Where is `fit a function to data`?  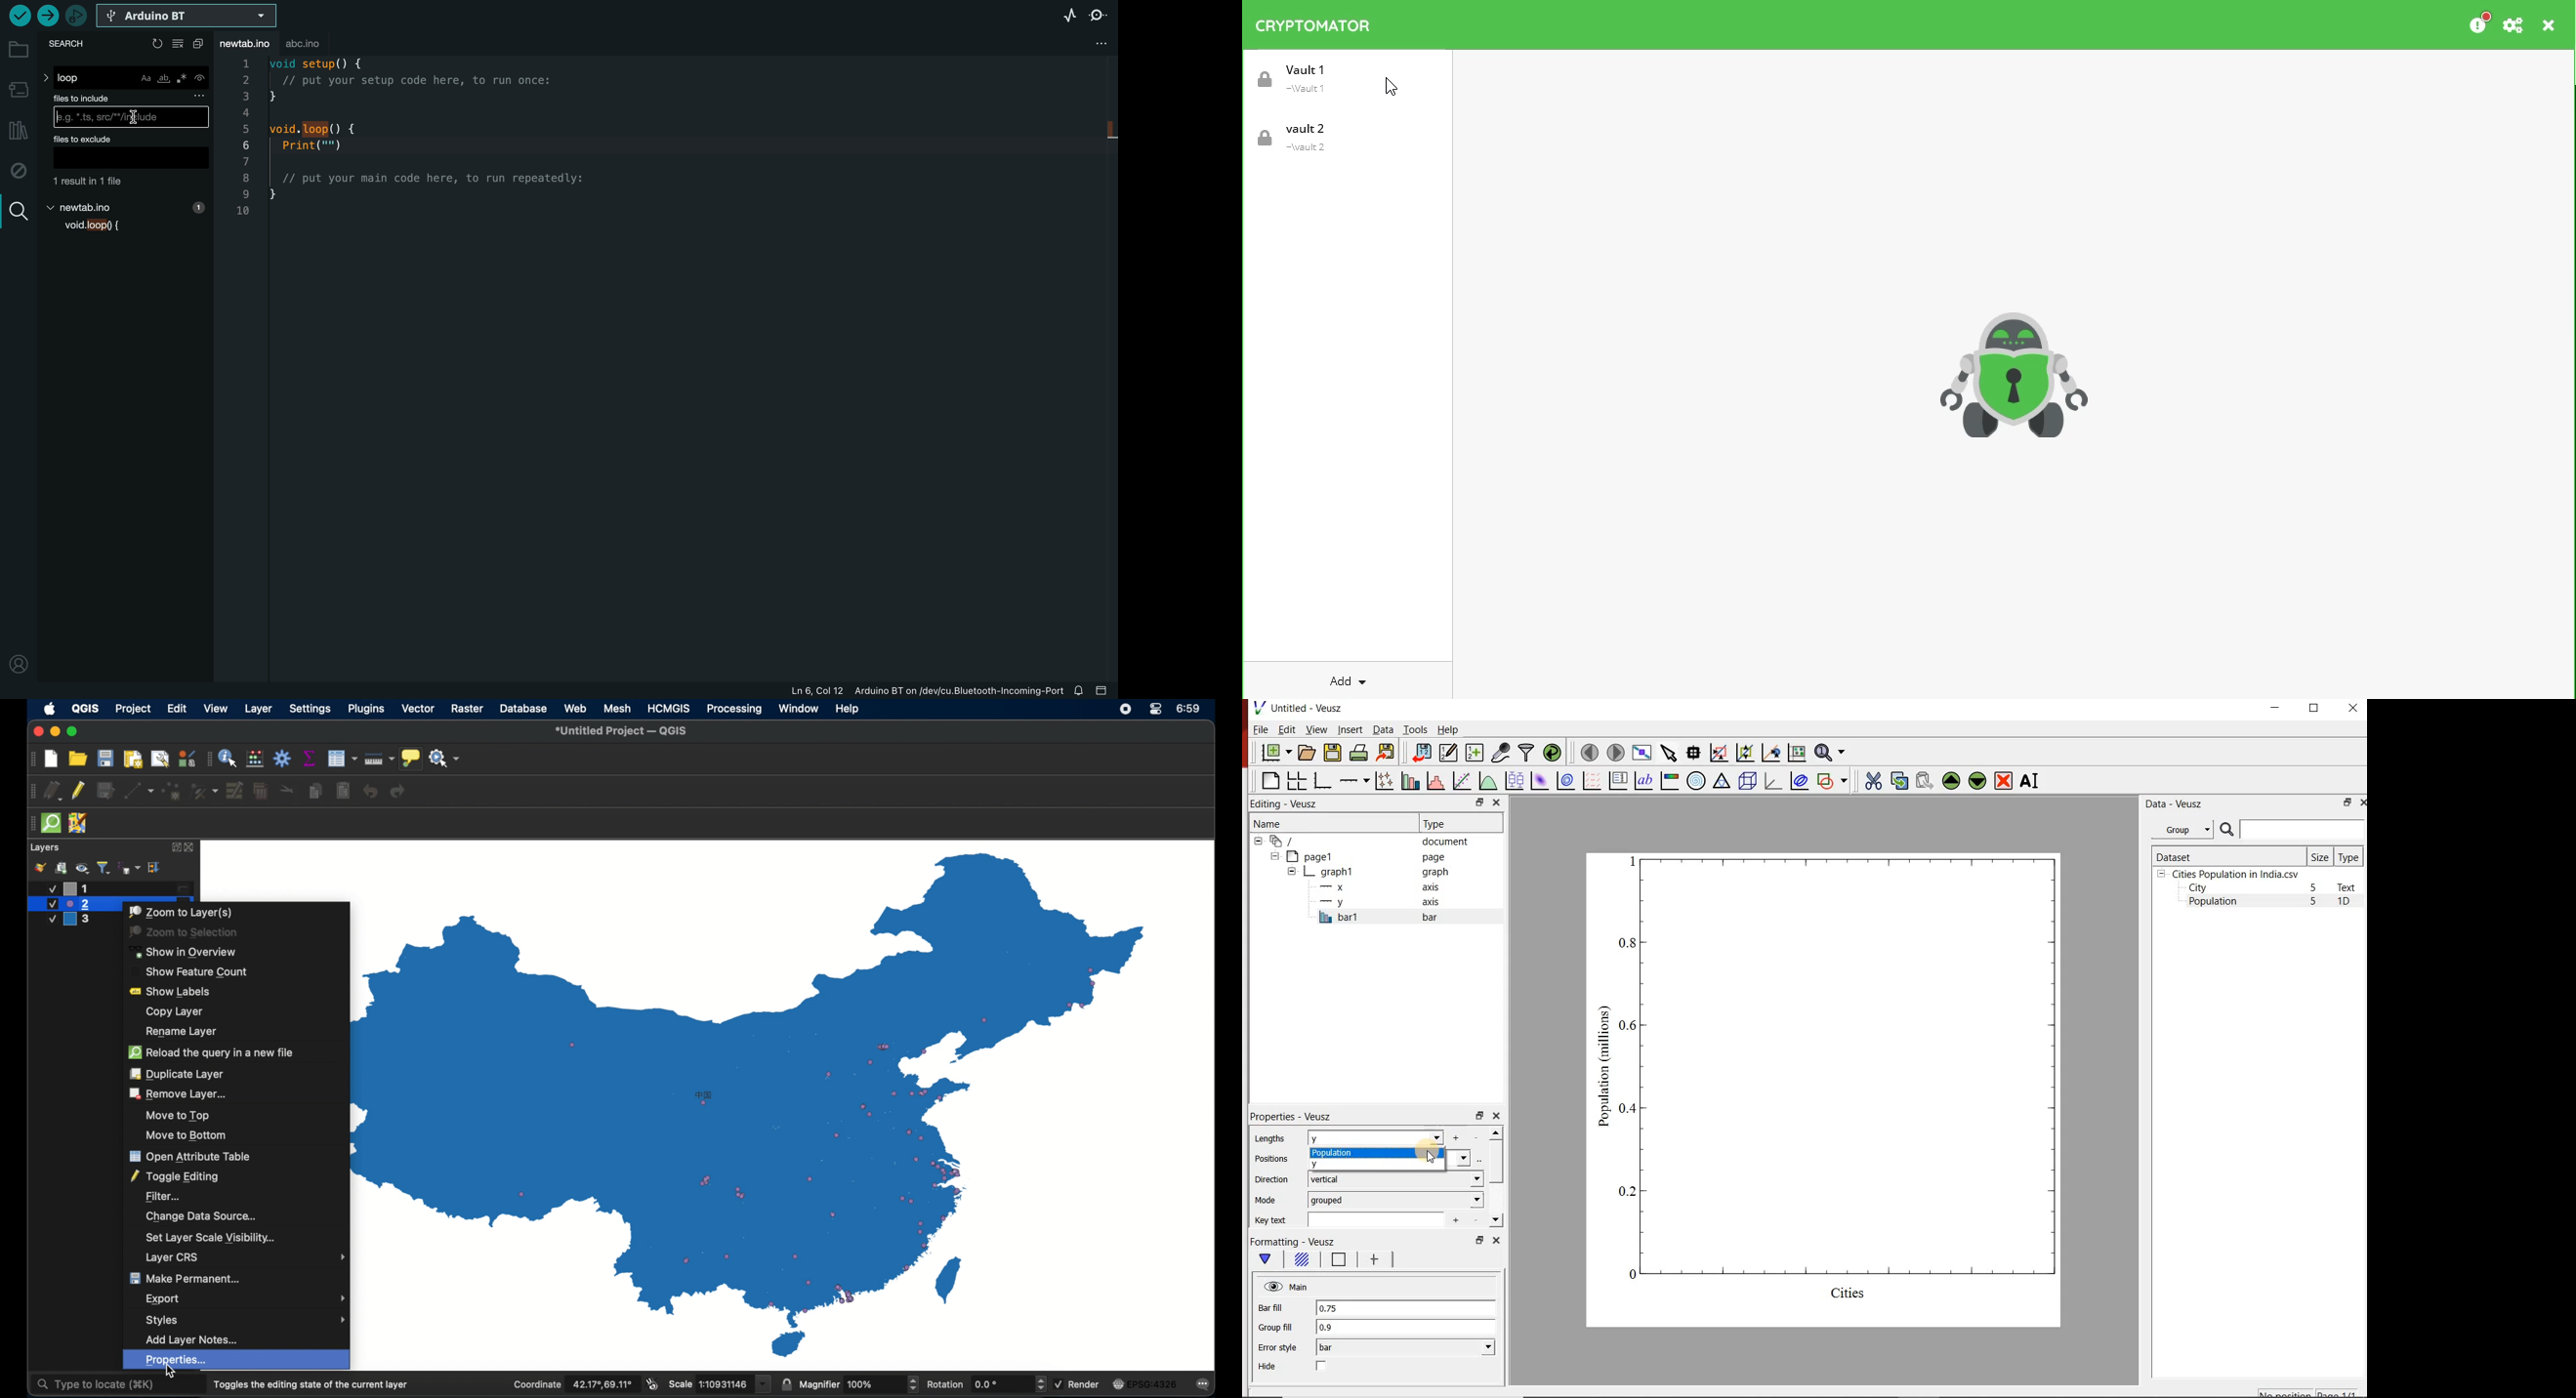 fit a function to data is located at coordinates (1461, 780).